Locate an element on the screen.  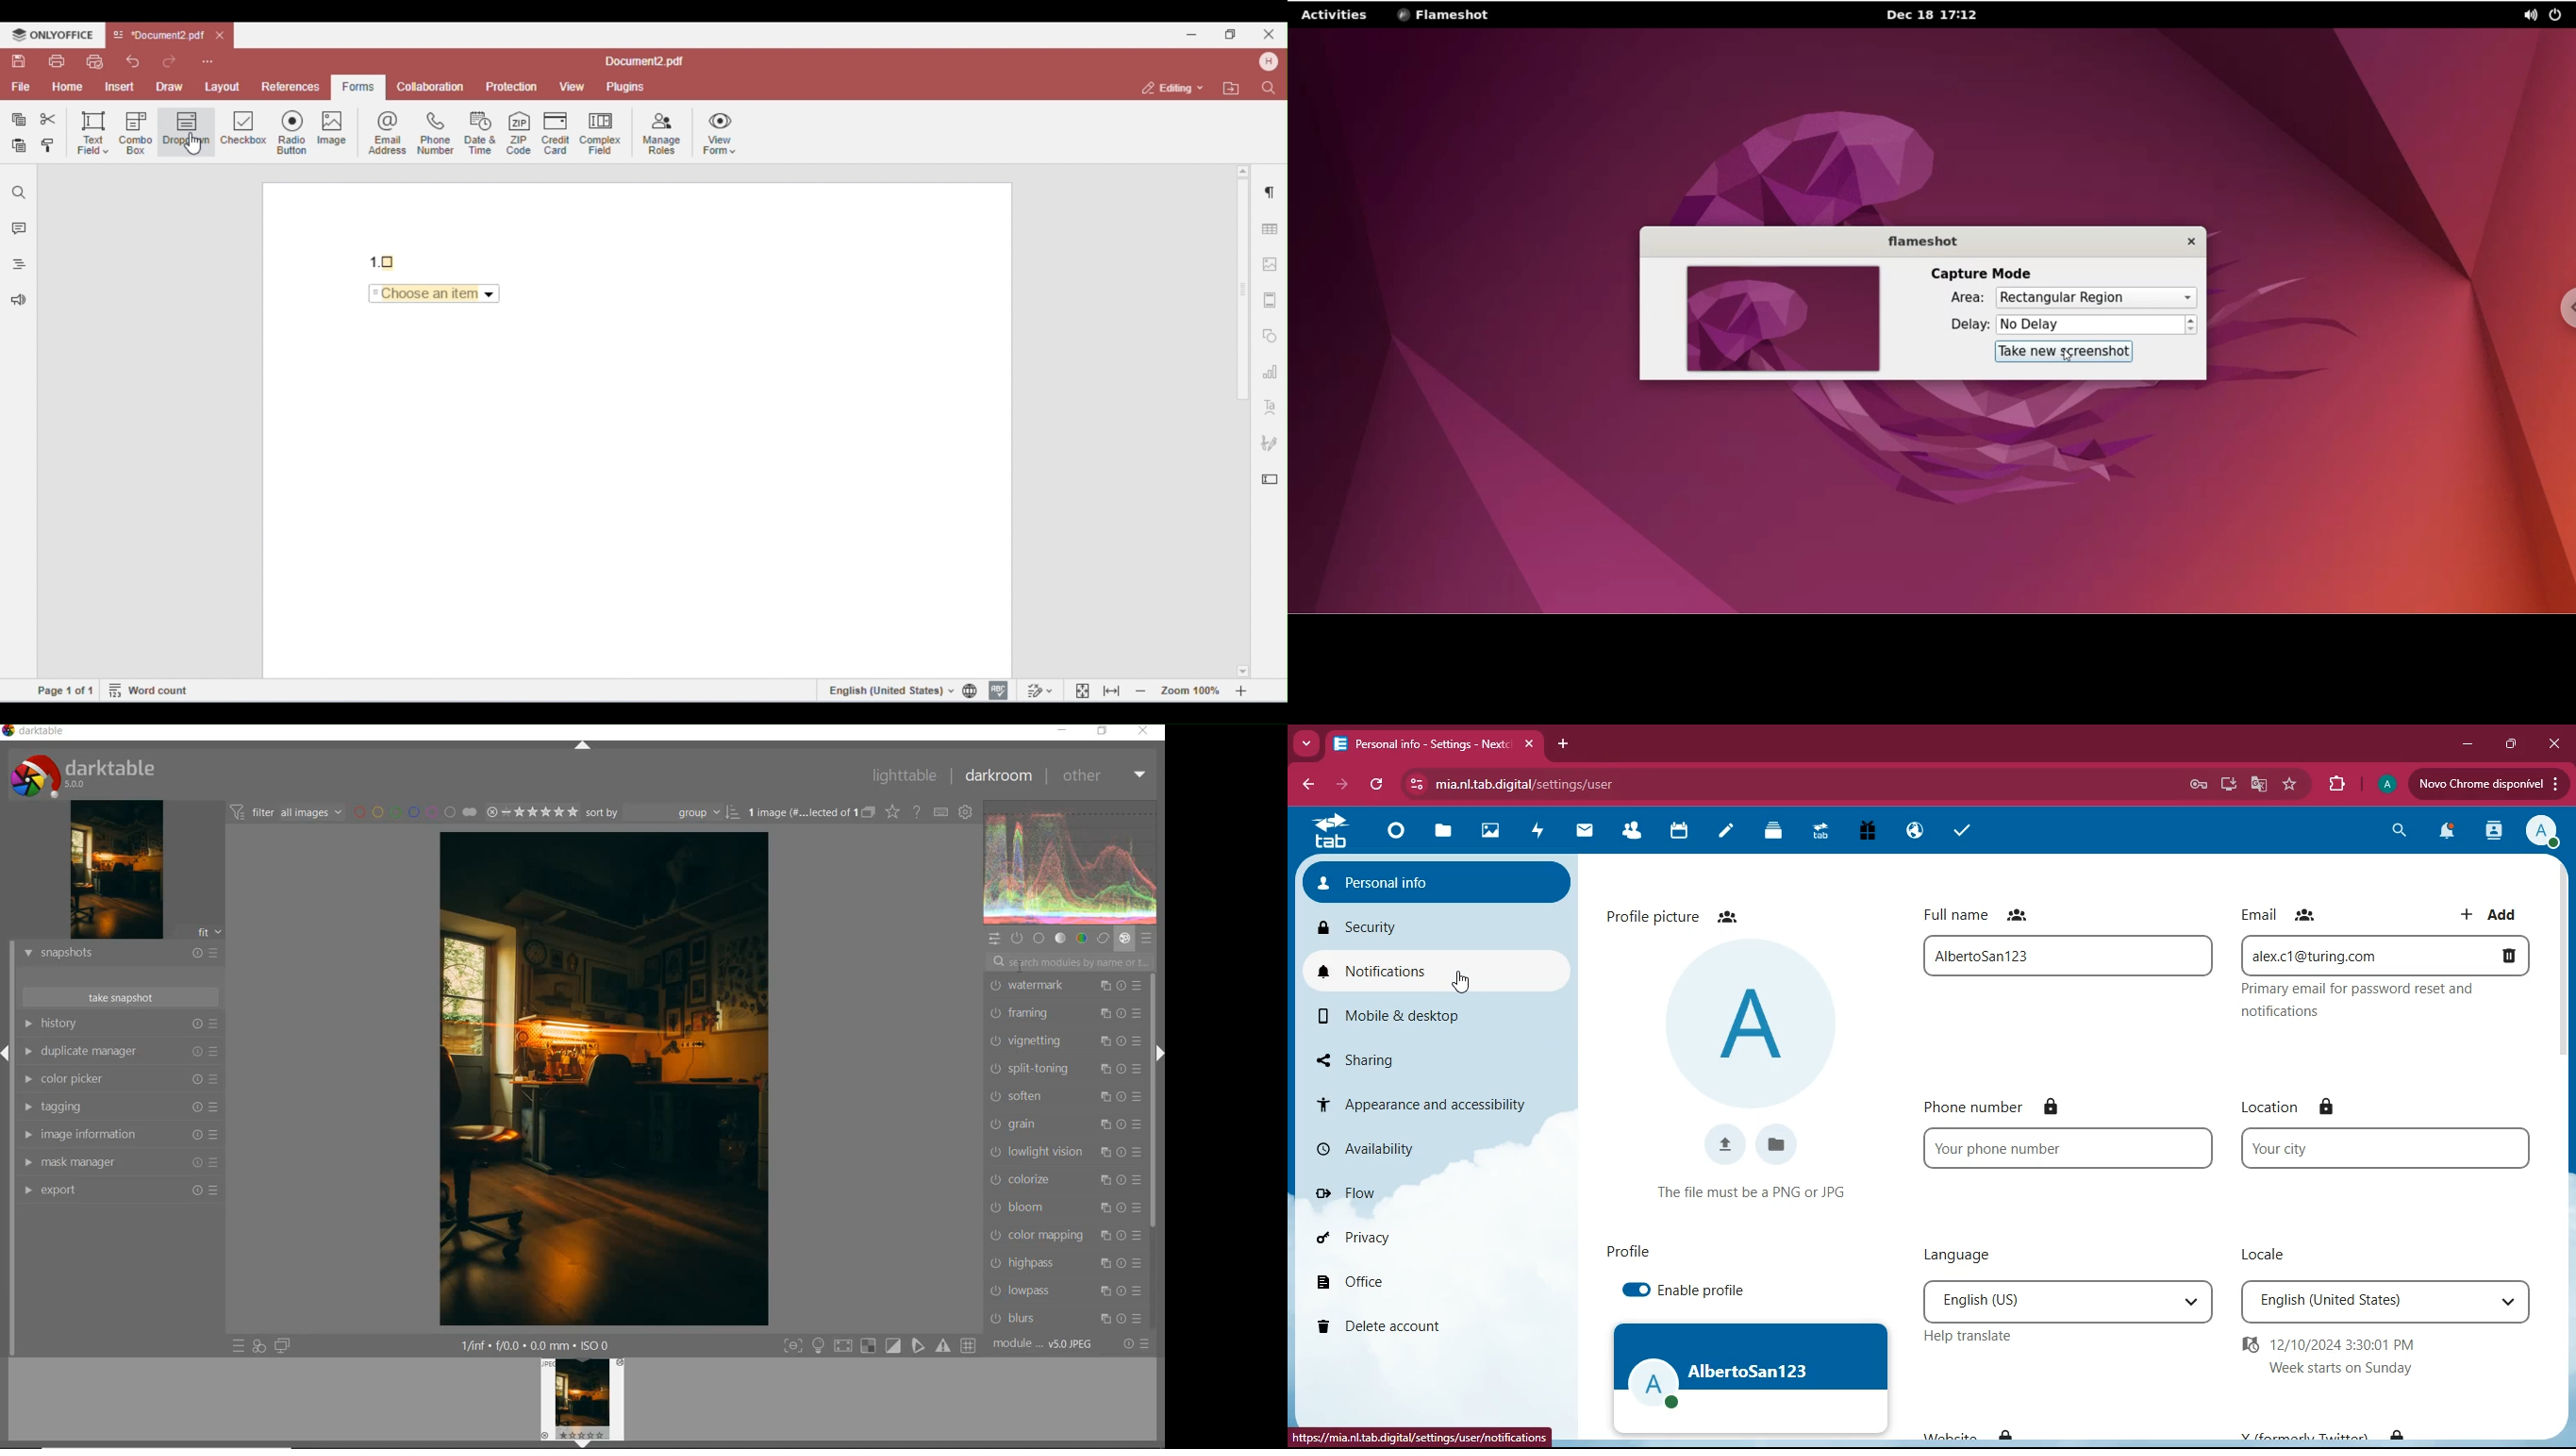
email is located at coordinates (2385, 954).